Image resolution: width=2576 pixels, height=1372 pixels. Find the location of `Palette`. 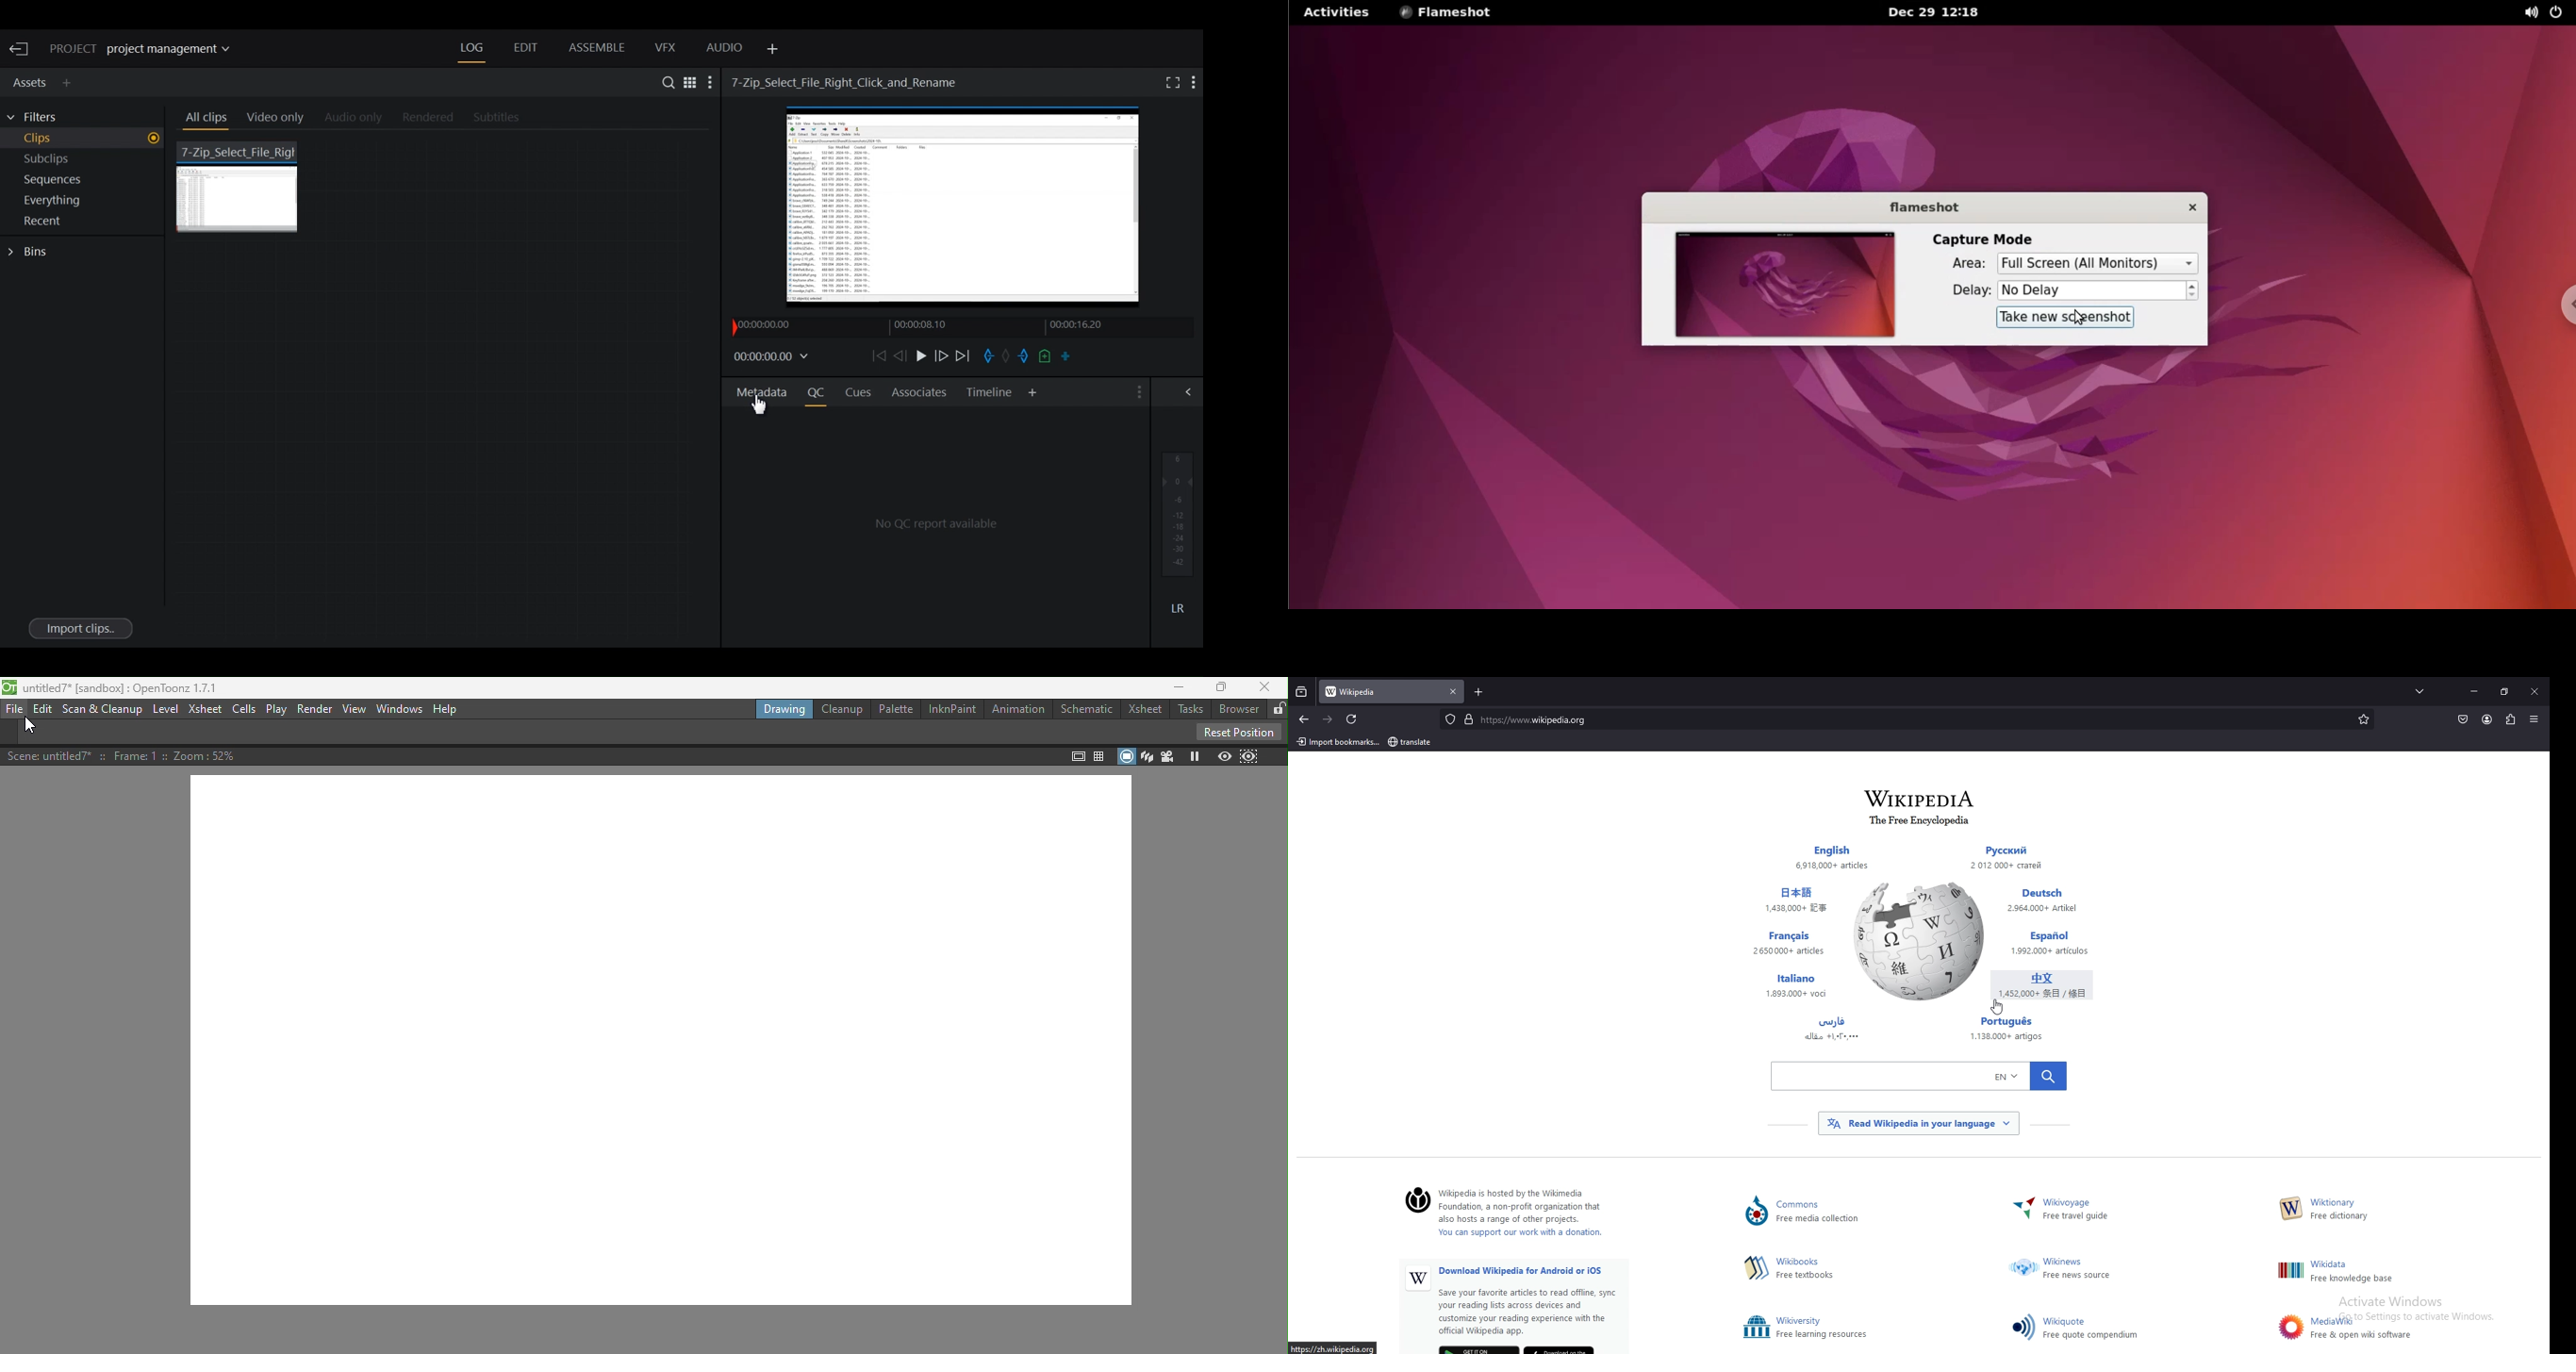

Palette is located at coordinates (896, 710).